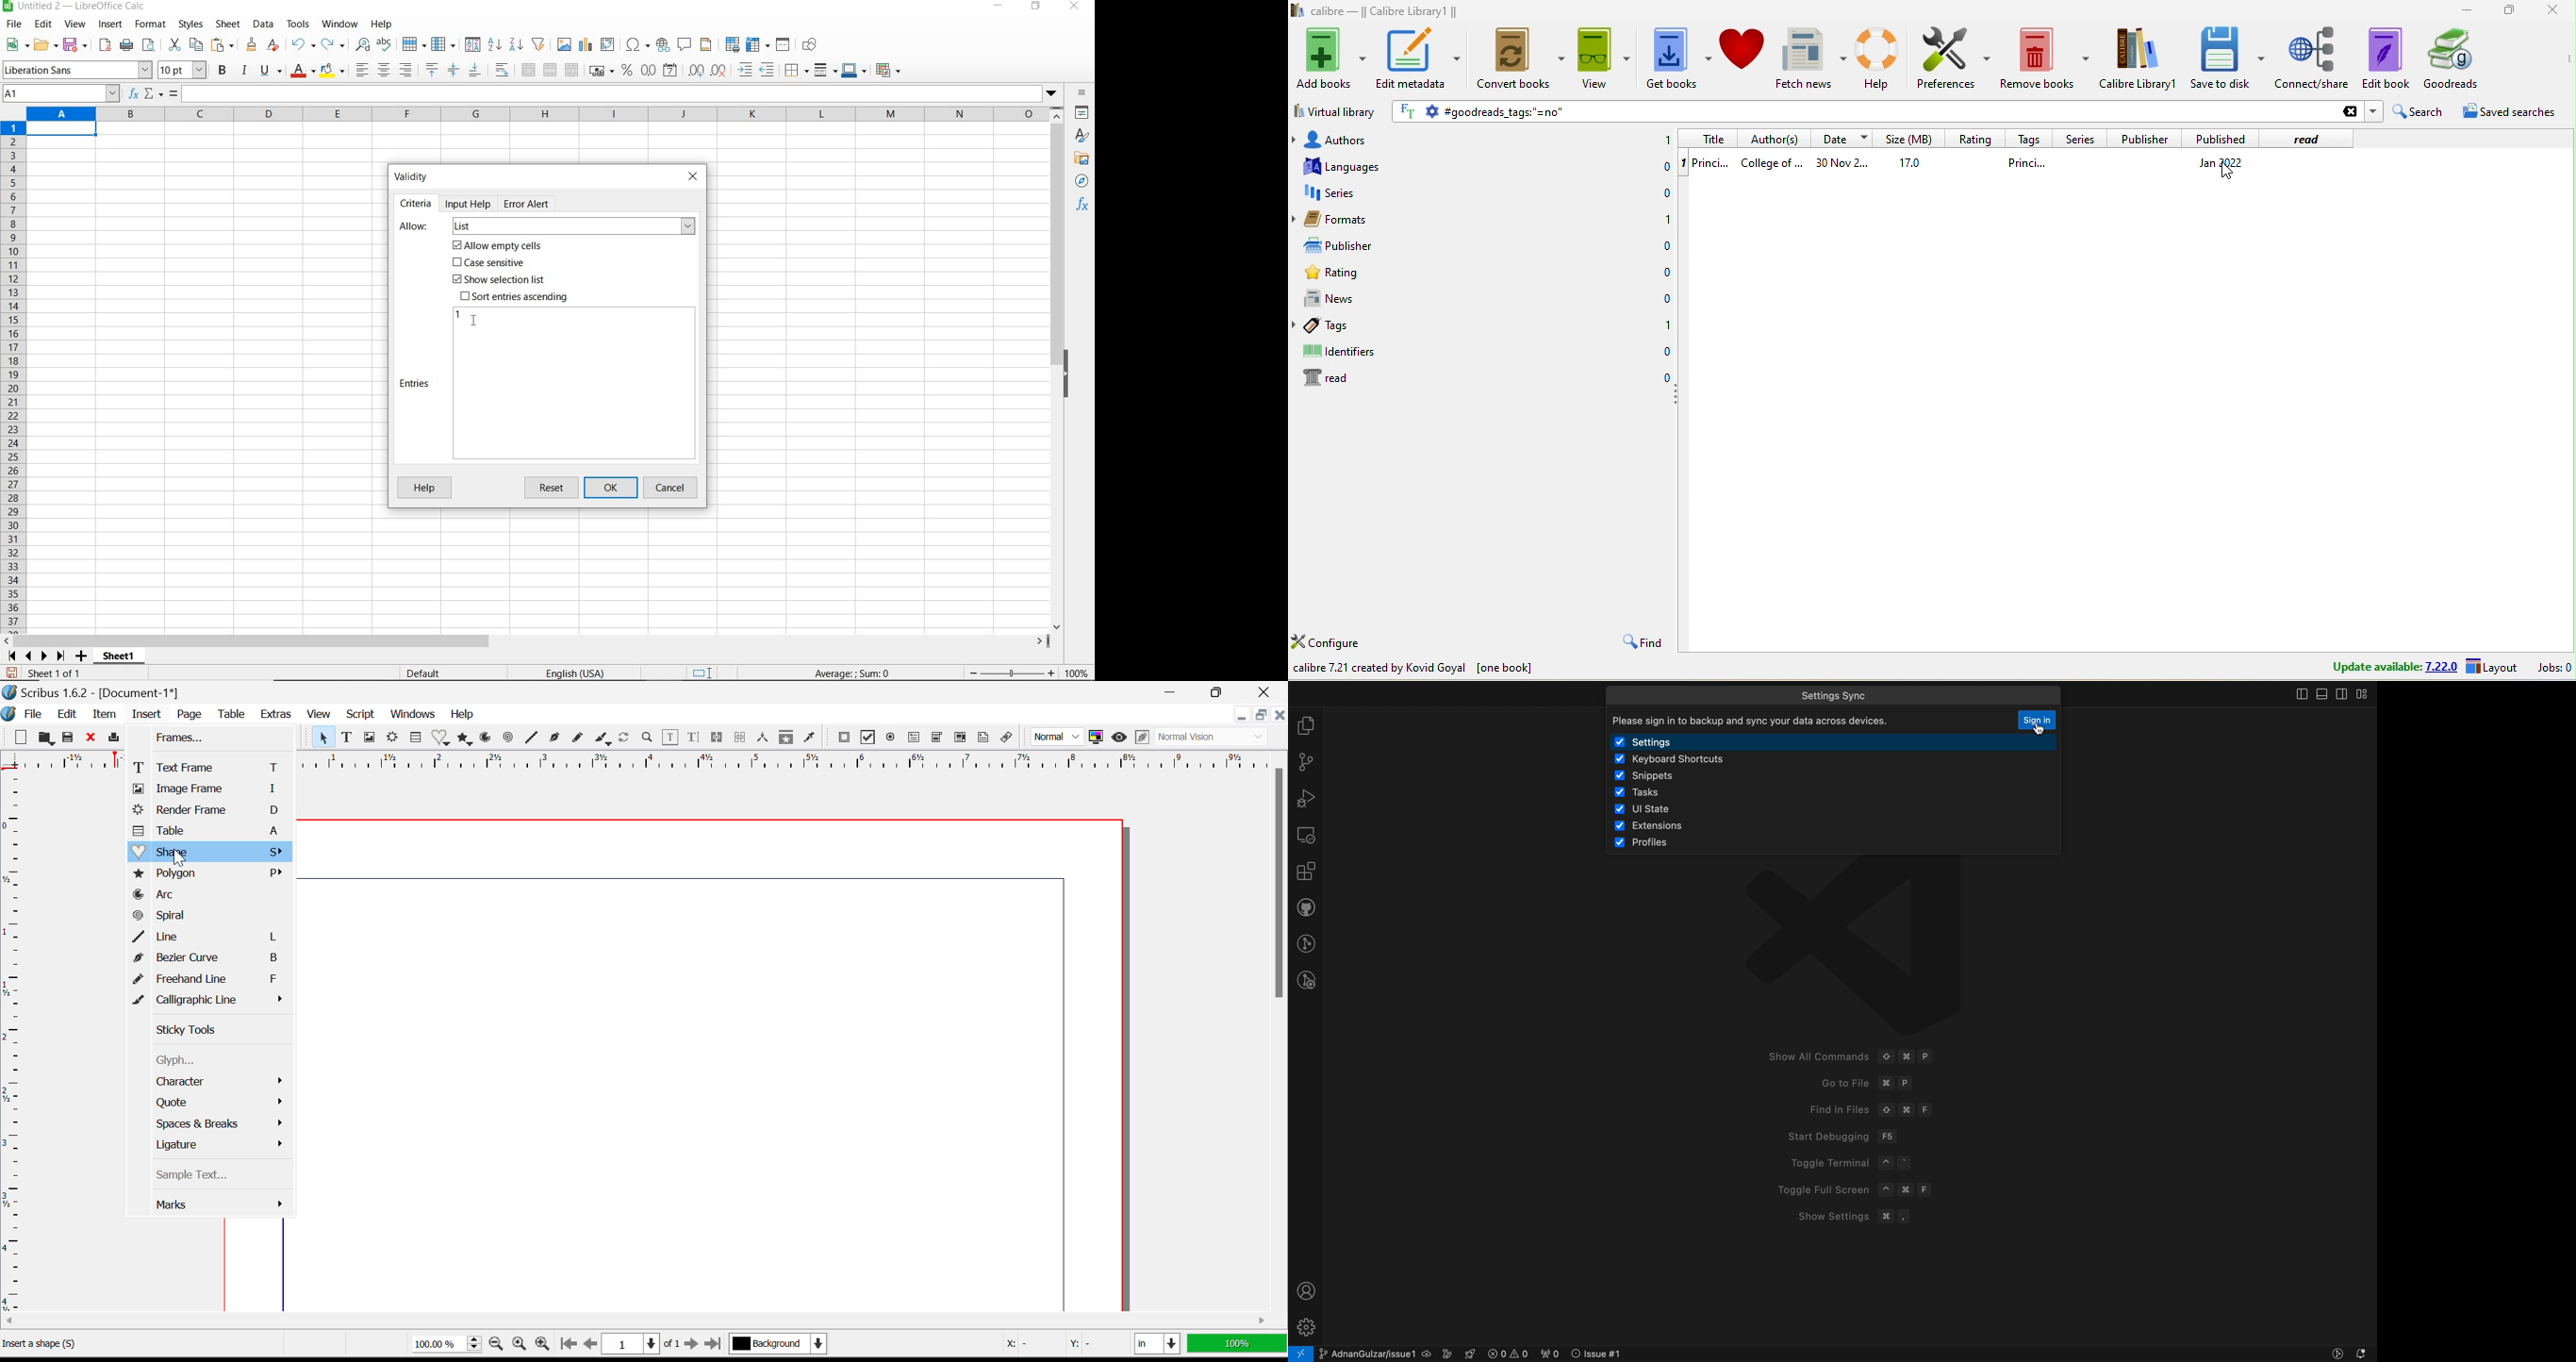 The image size is (2576, 1372). Describe the element at coordinates (47, 738) in the screenshot. I see `Open` at that location.